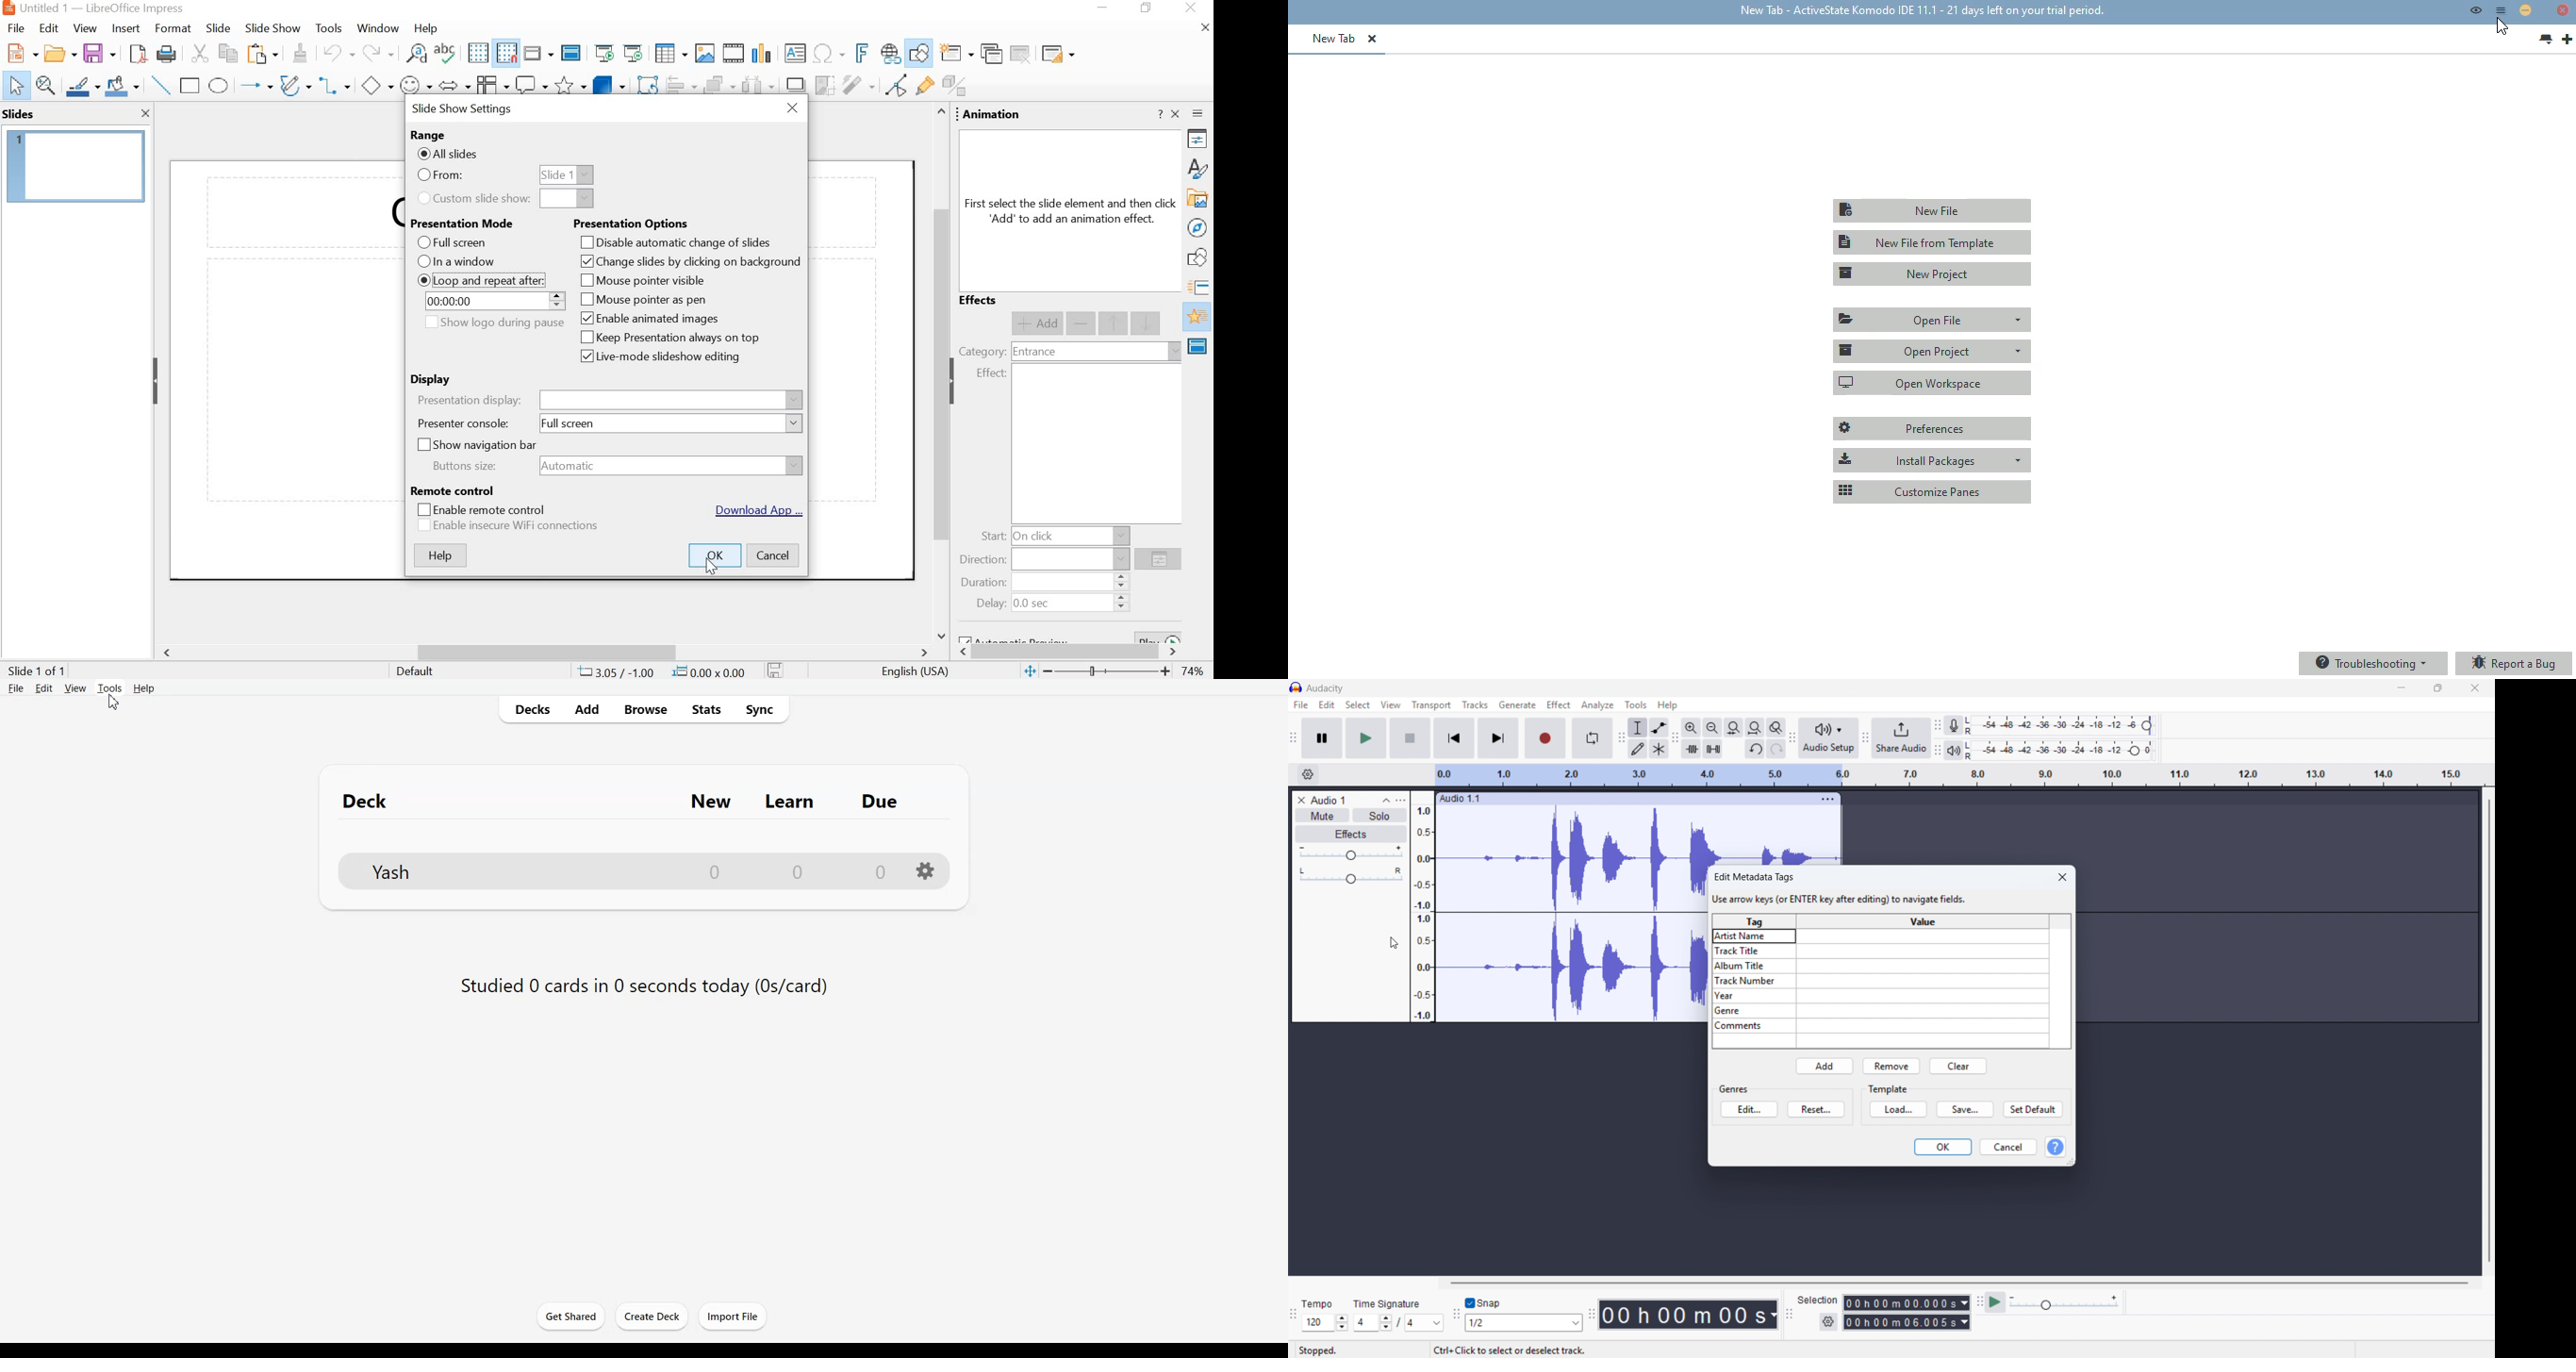  What do you see at coordinates (528, 709) in the screenshot?
I see `Decks` at bounding box center [528, 709].